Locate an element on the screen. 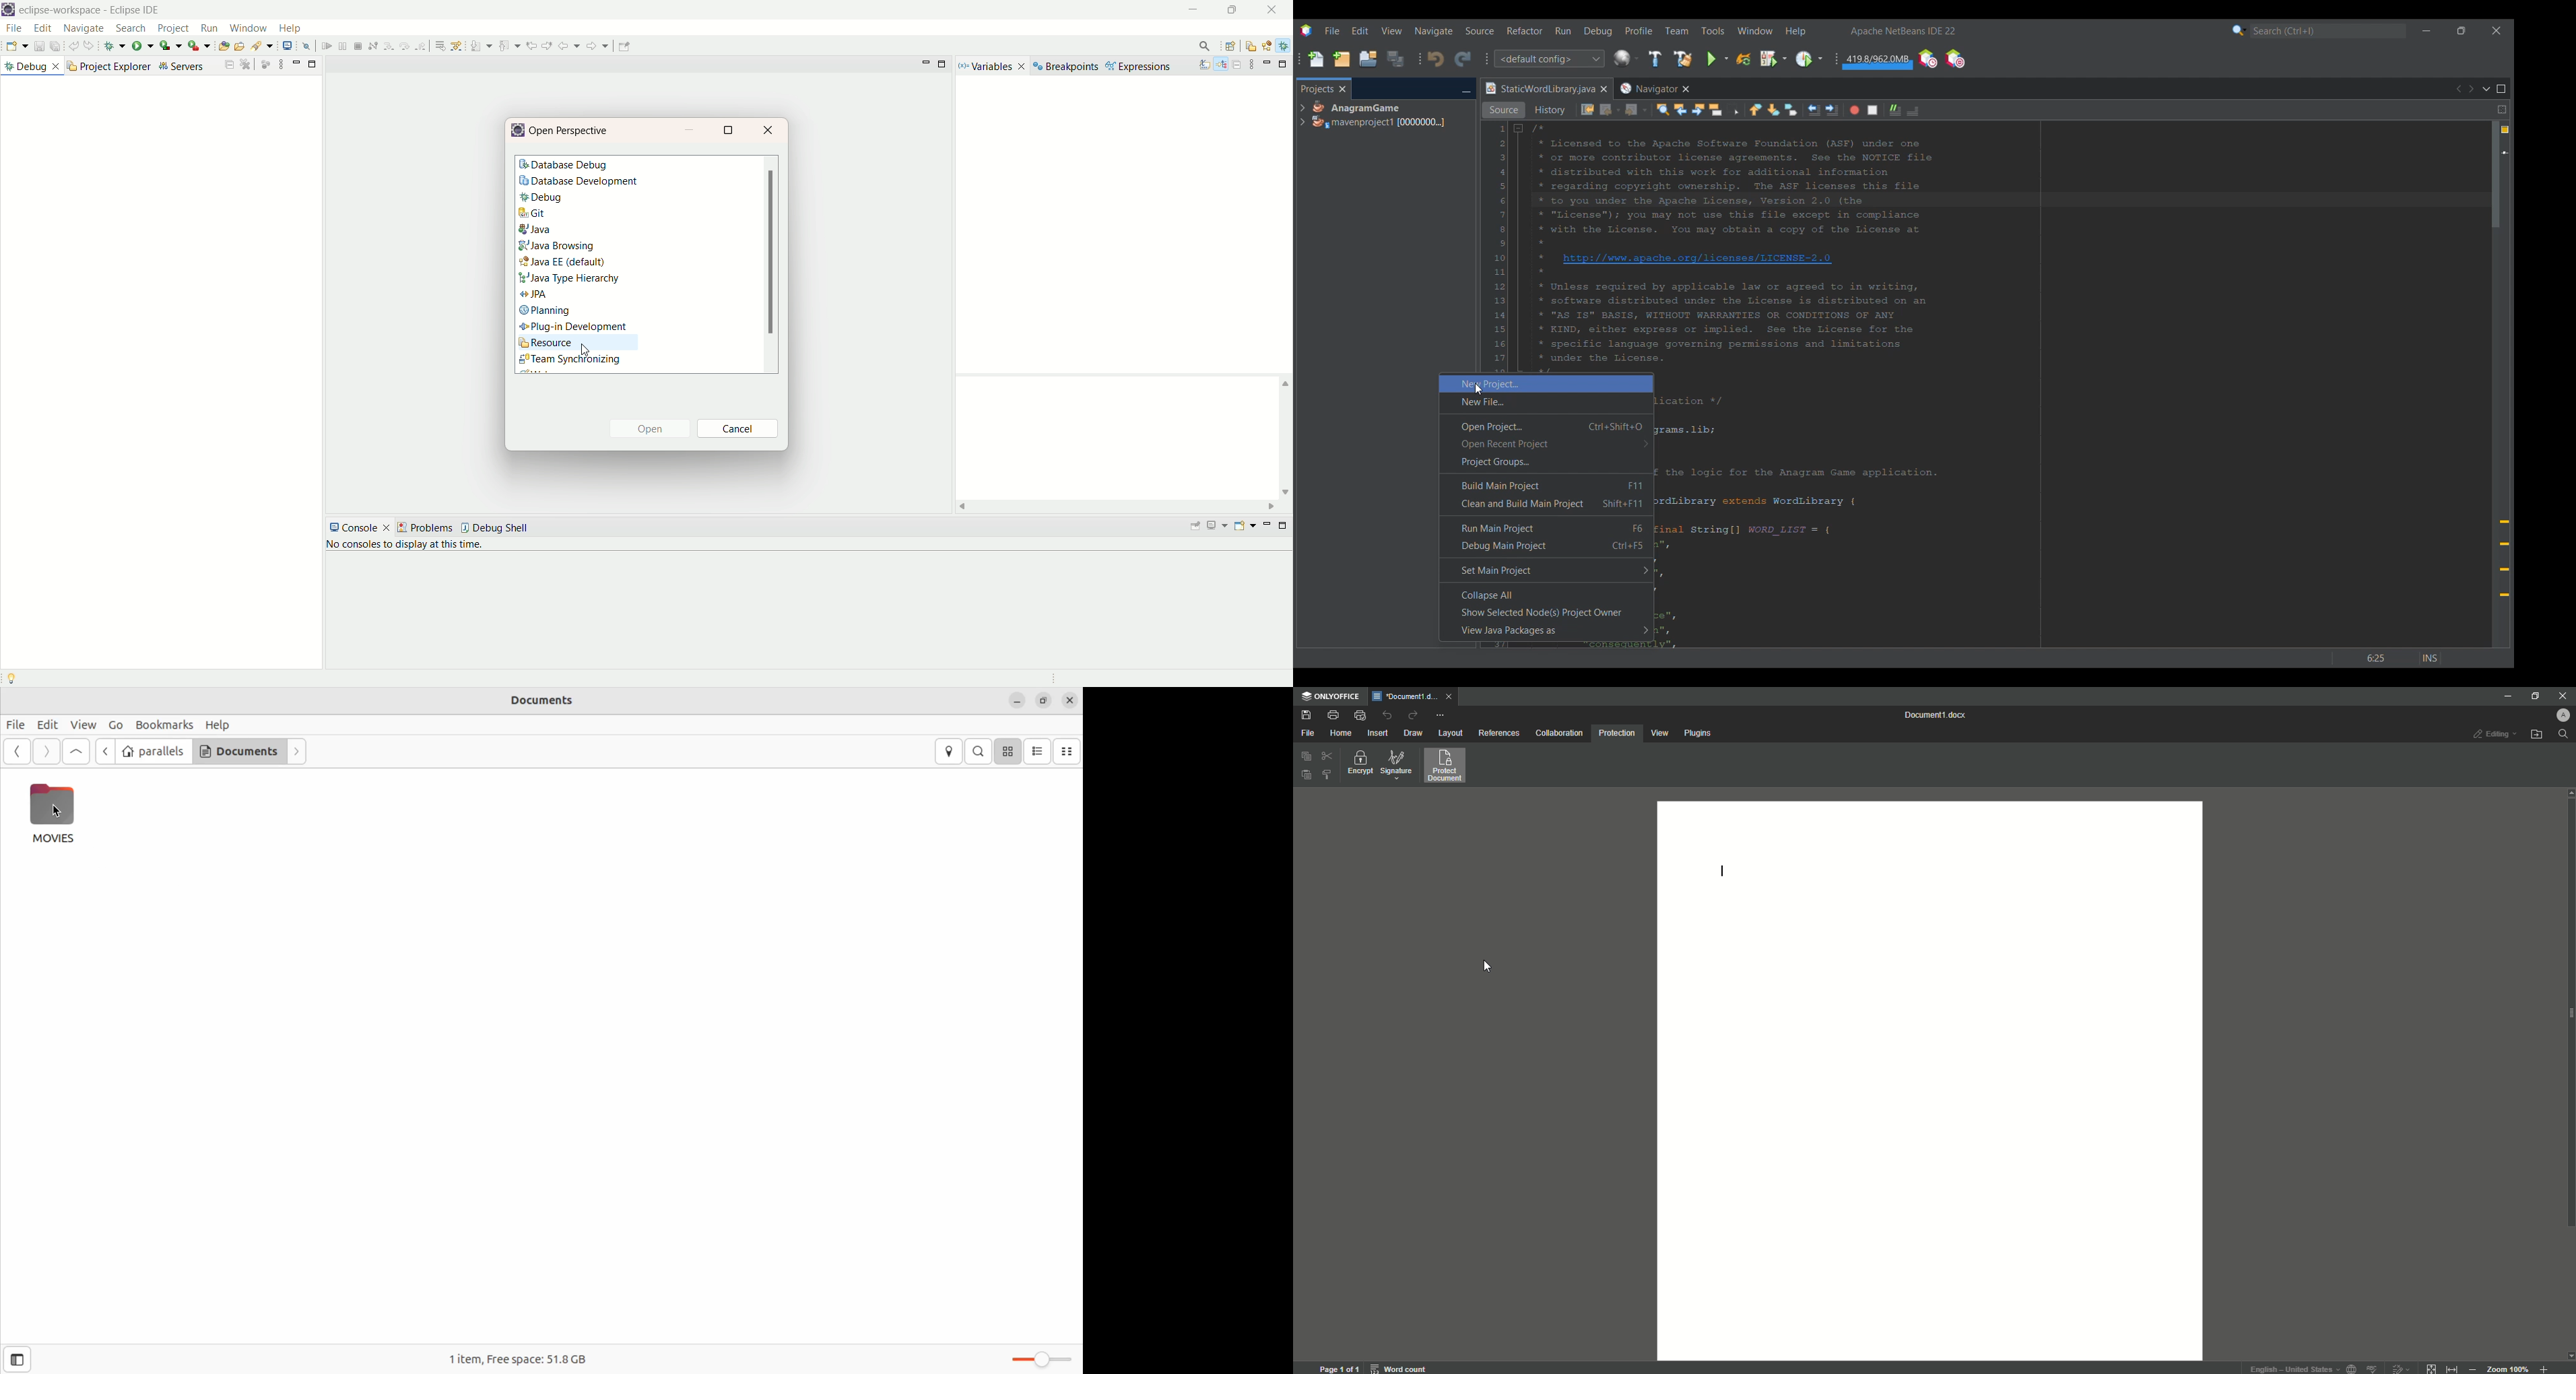  fit to page is located at coordinates (2430, 1366).